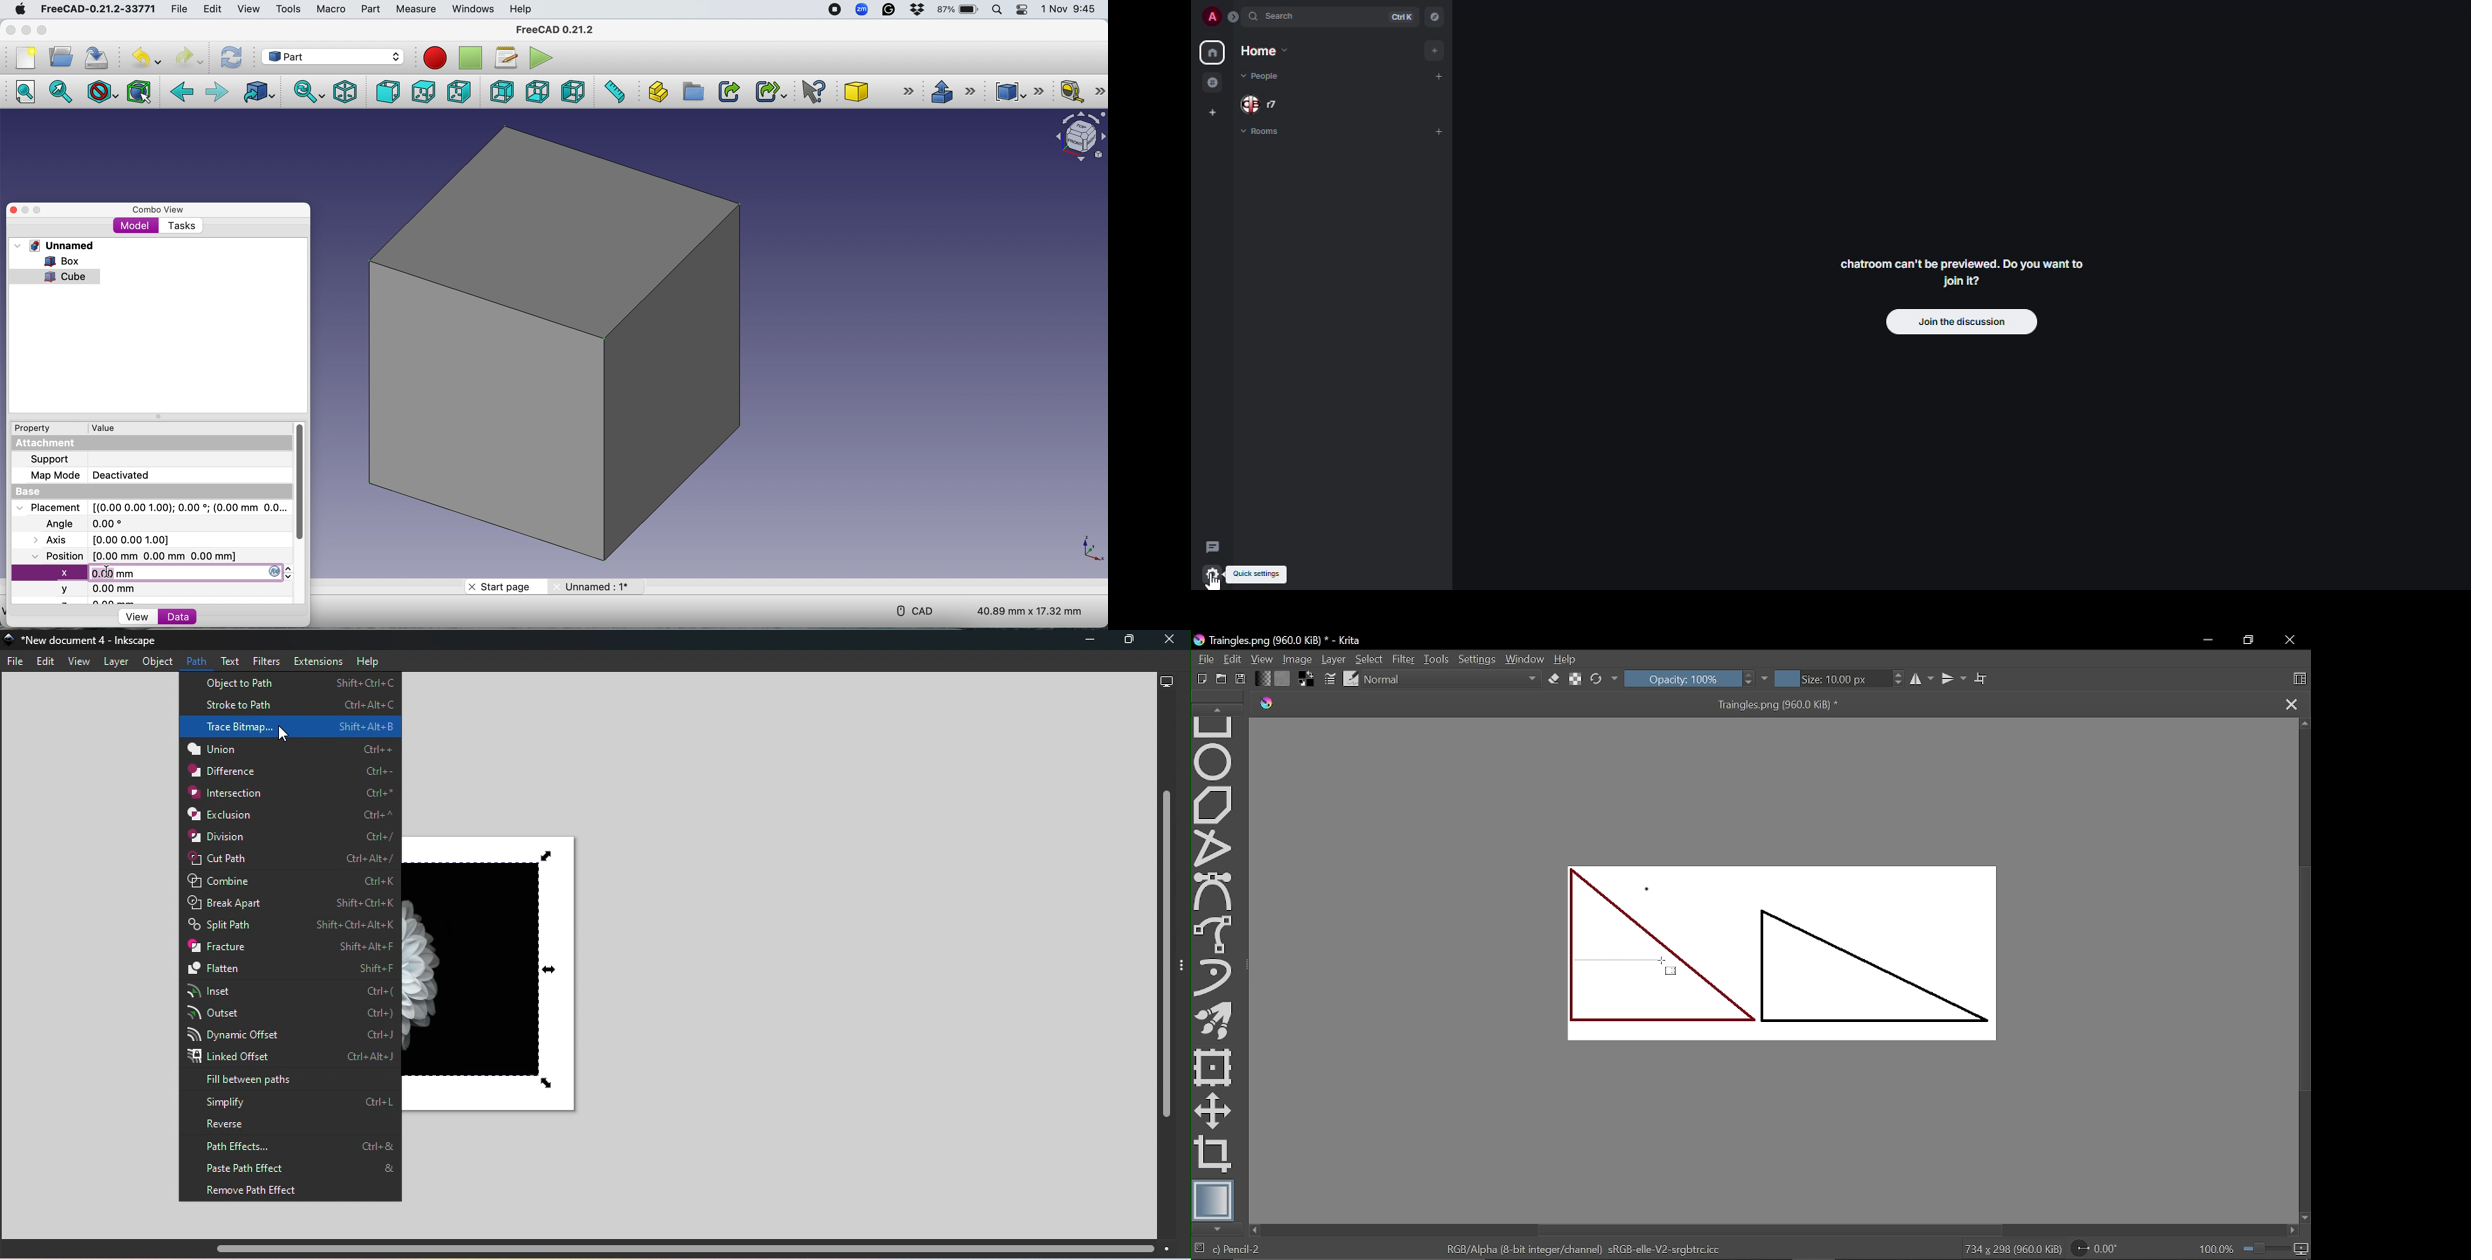  I want to click on CAD, so click(911, 610).